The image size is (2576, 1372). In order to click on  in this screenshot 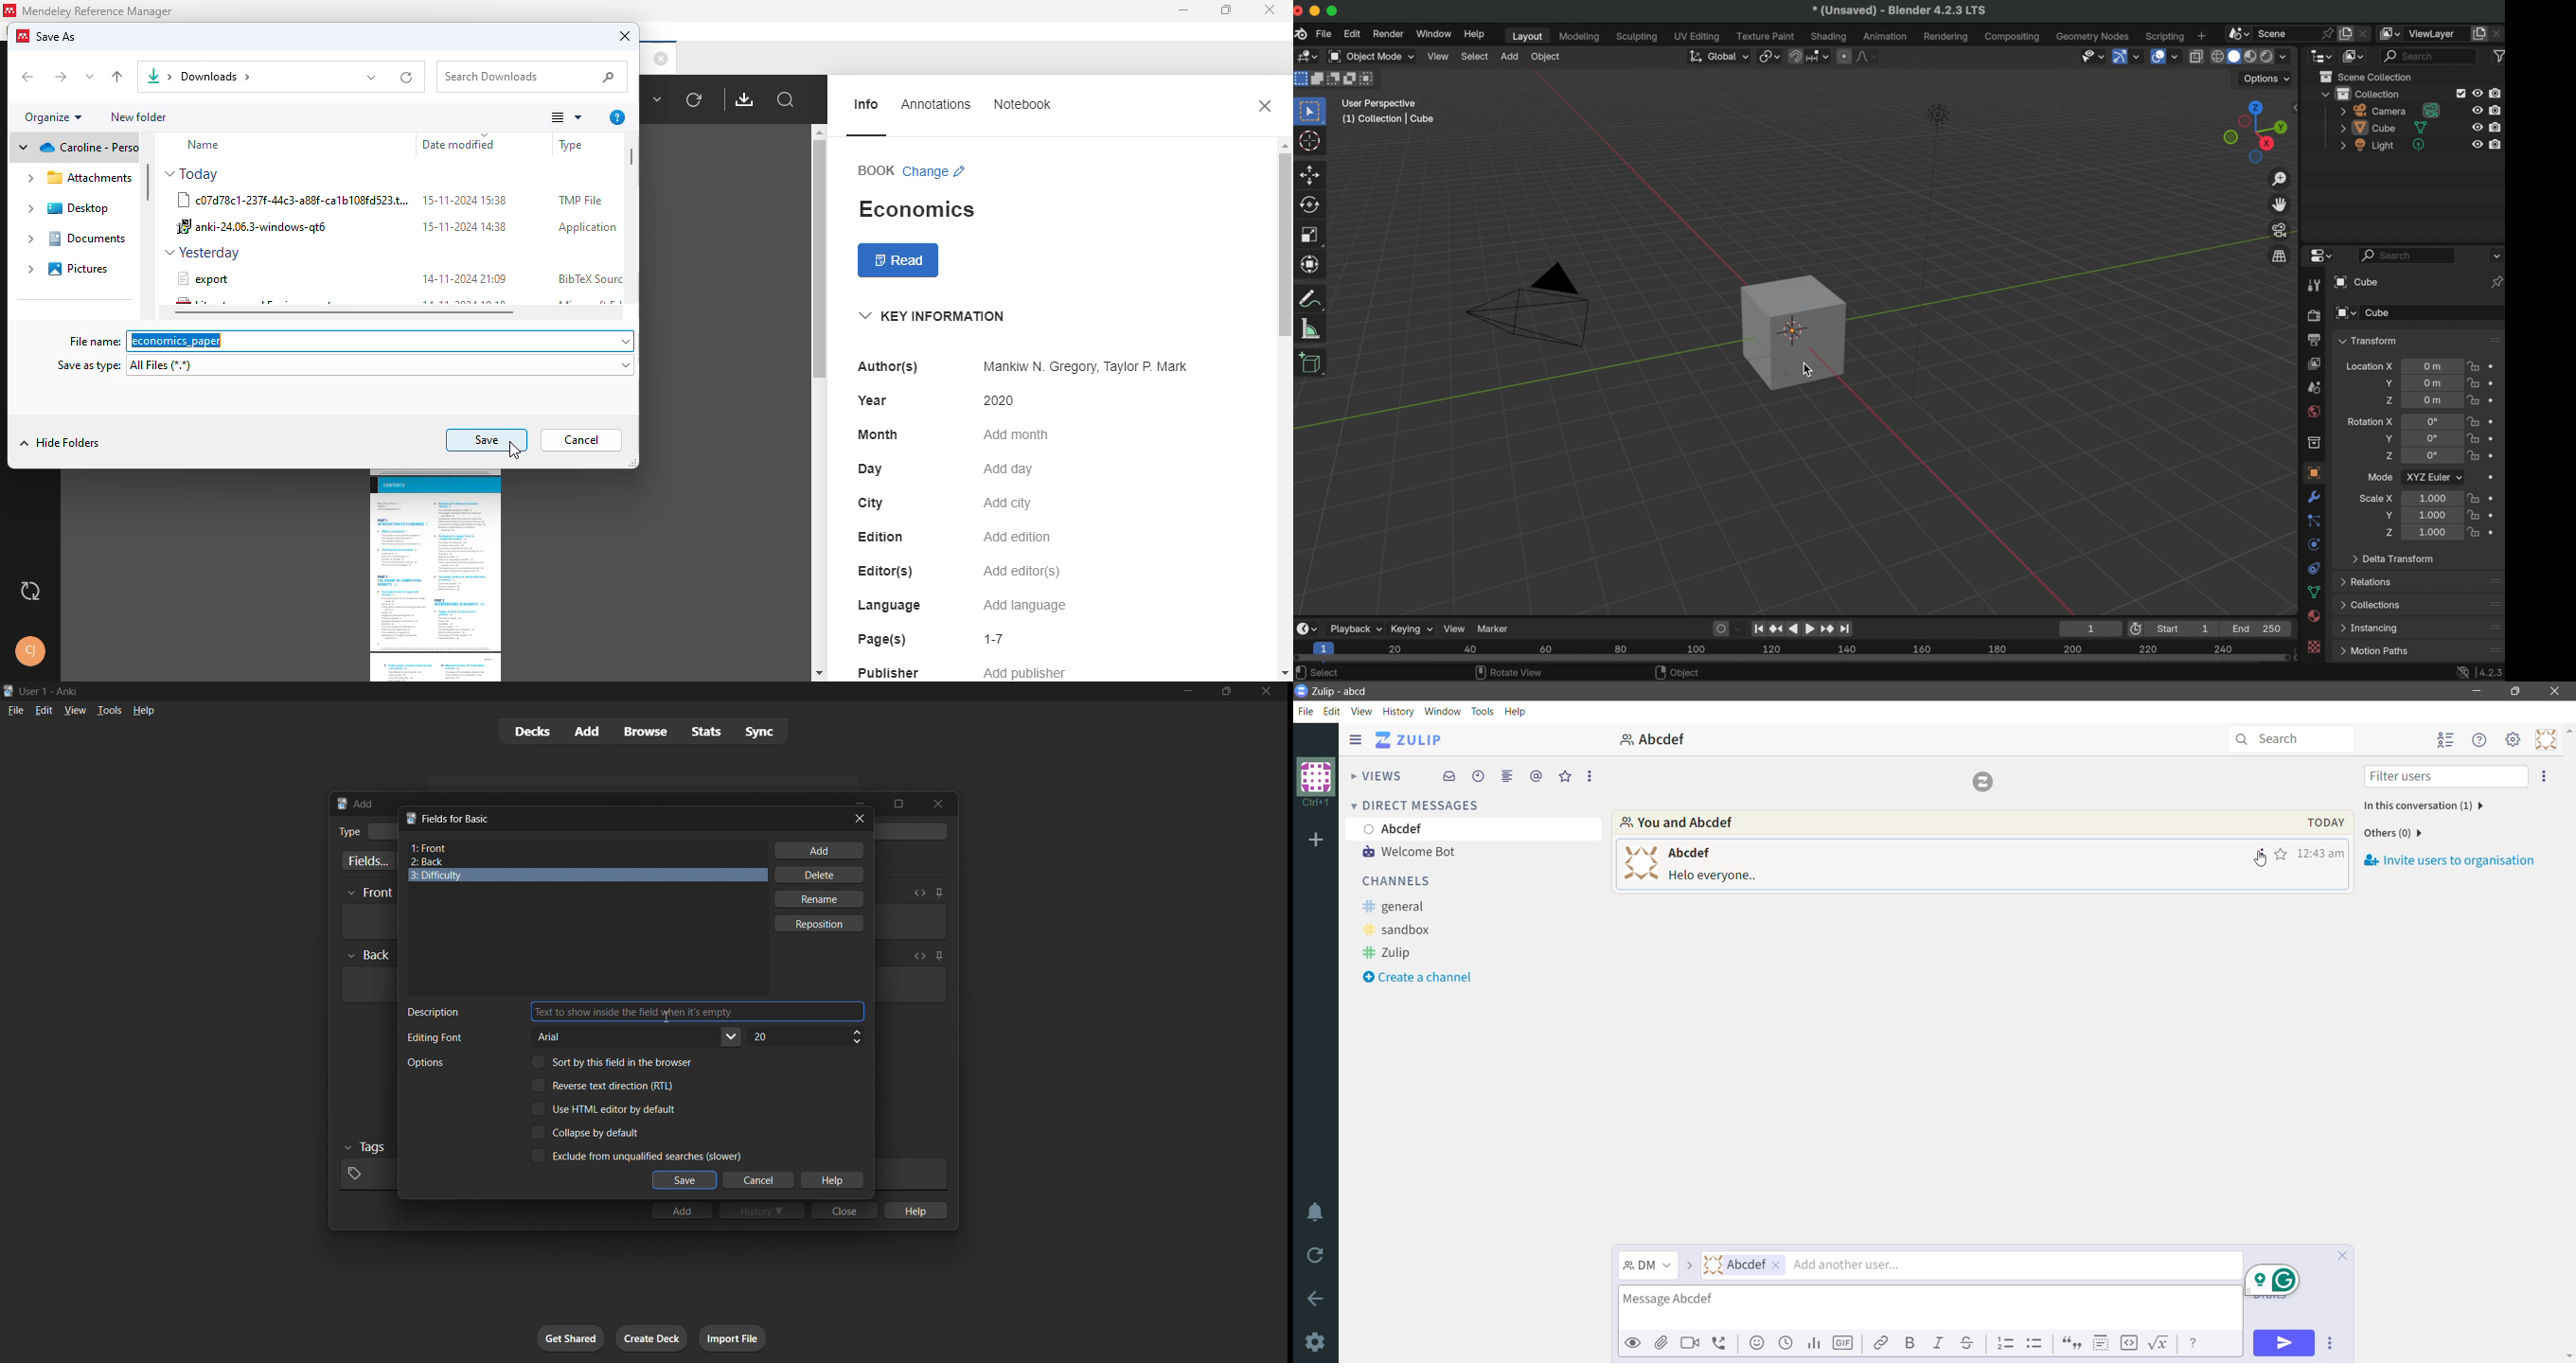, I will do `click(1884, 1342)`.